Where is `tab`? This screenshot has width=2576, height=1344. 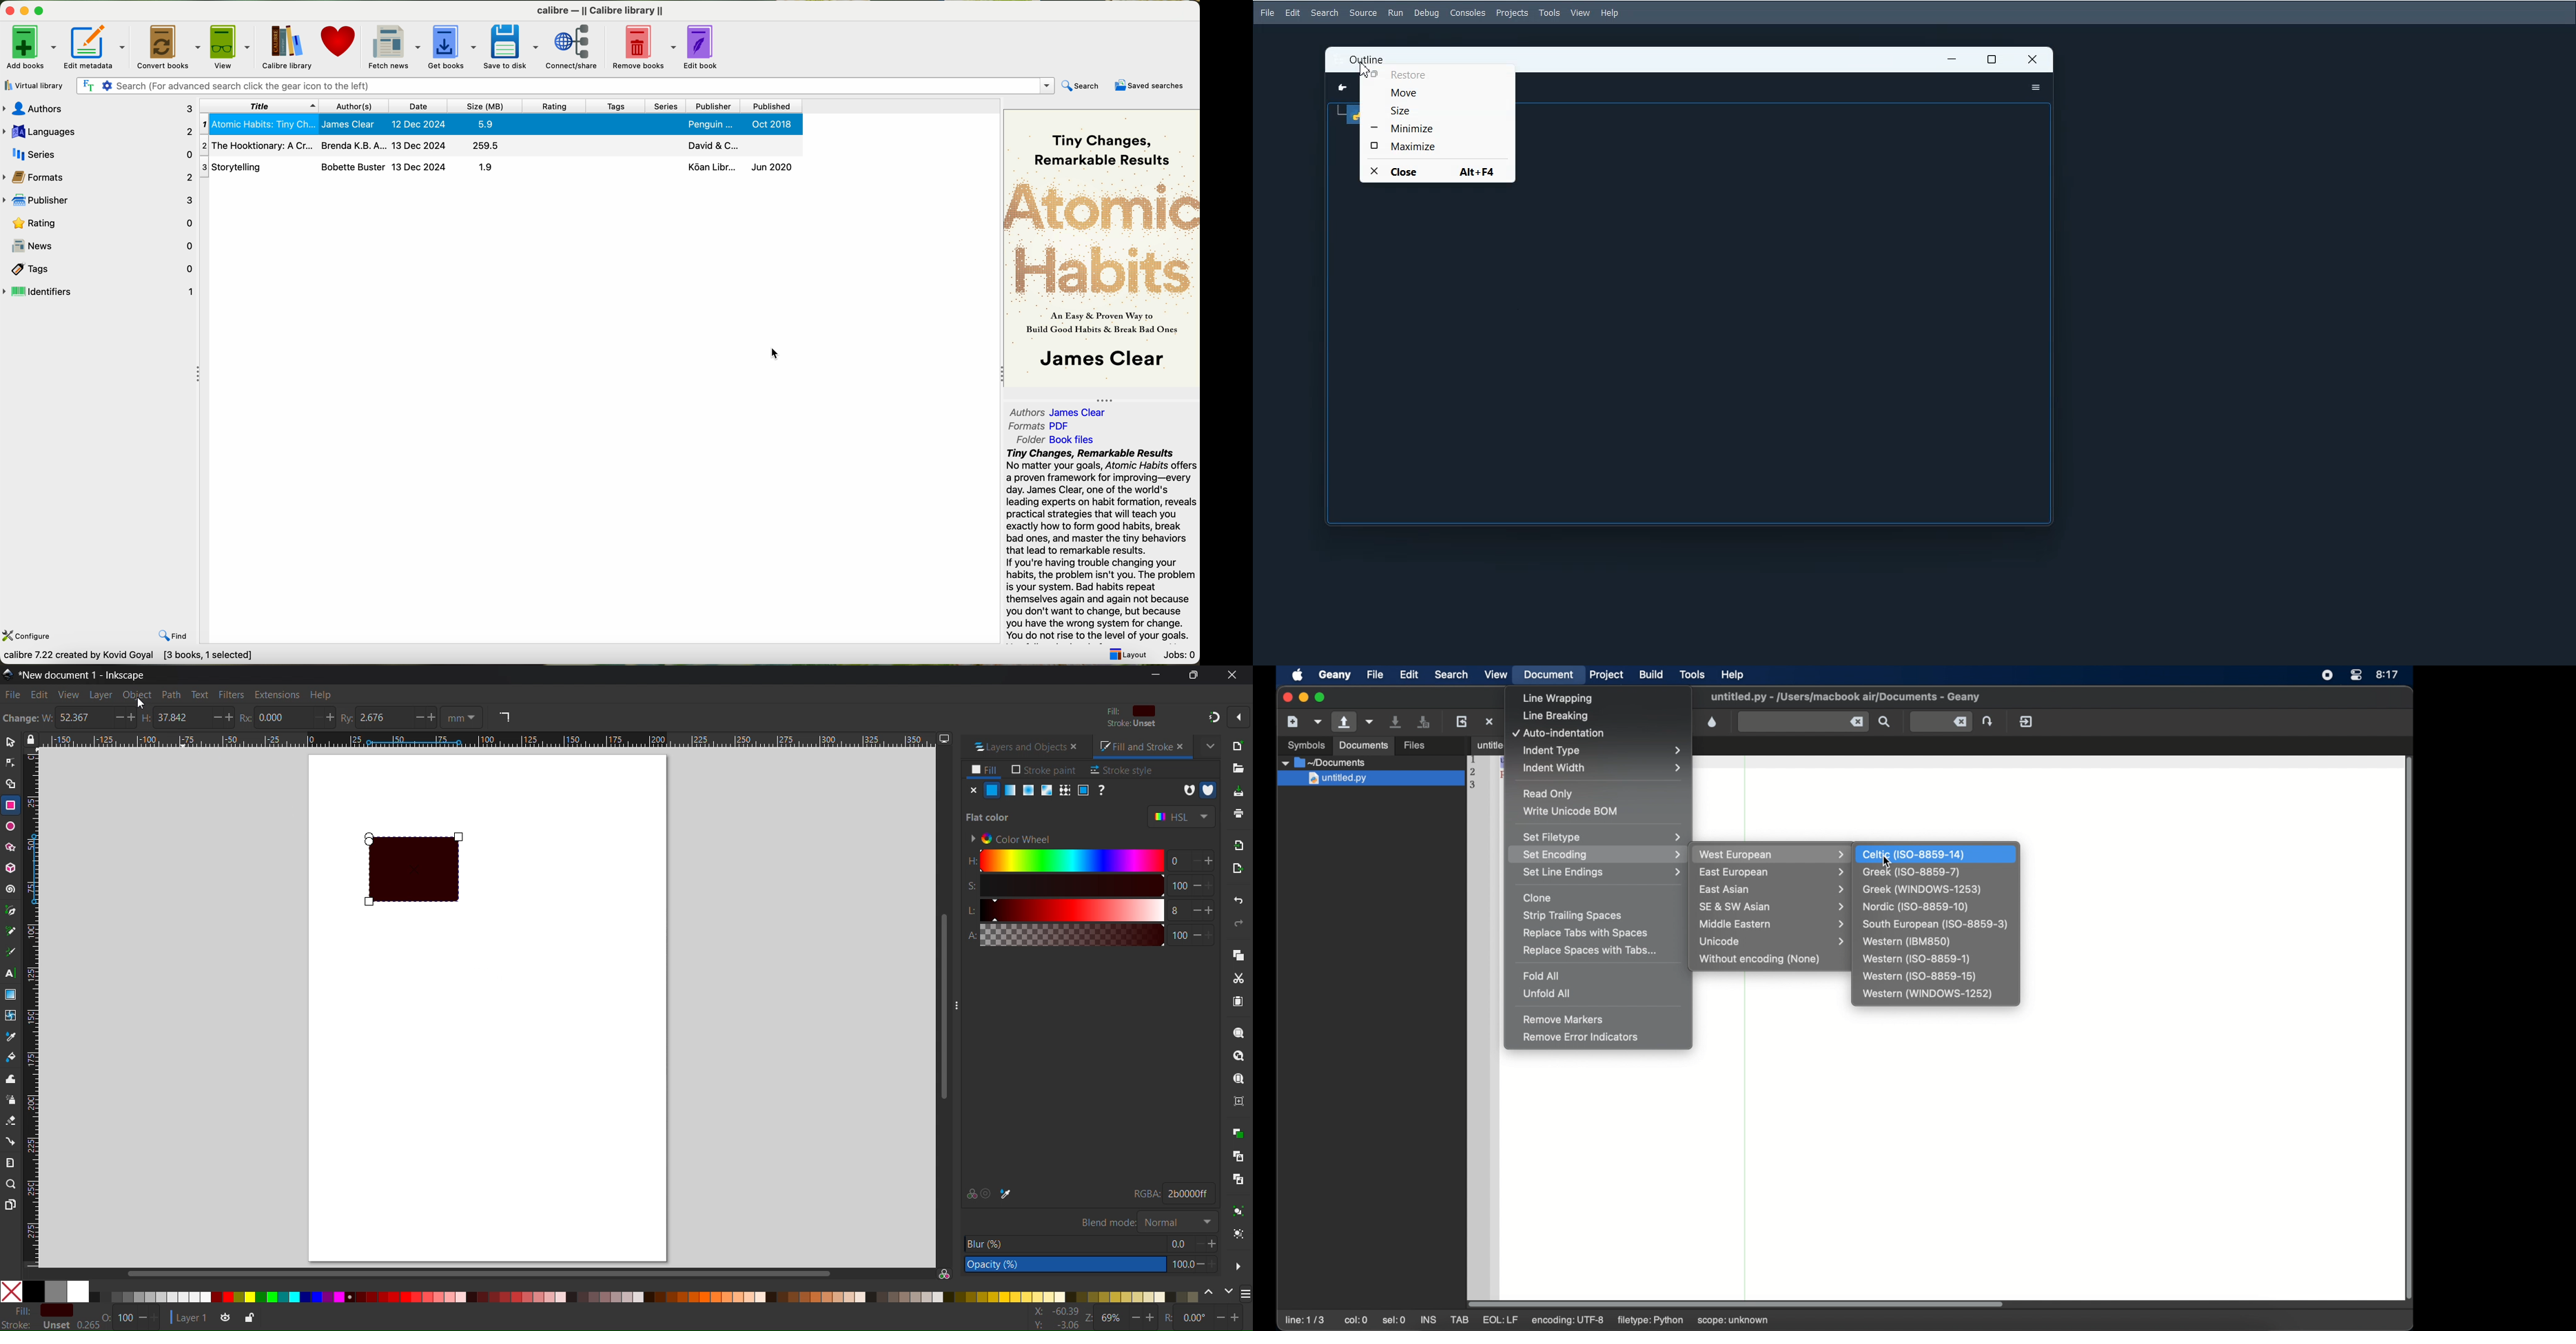
tab is located at coordinates (1485, 744).